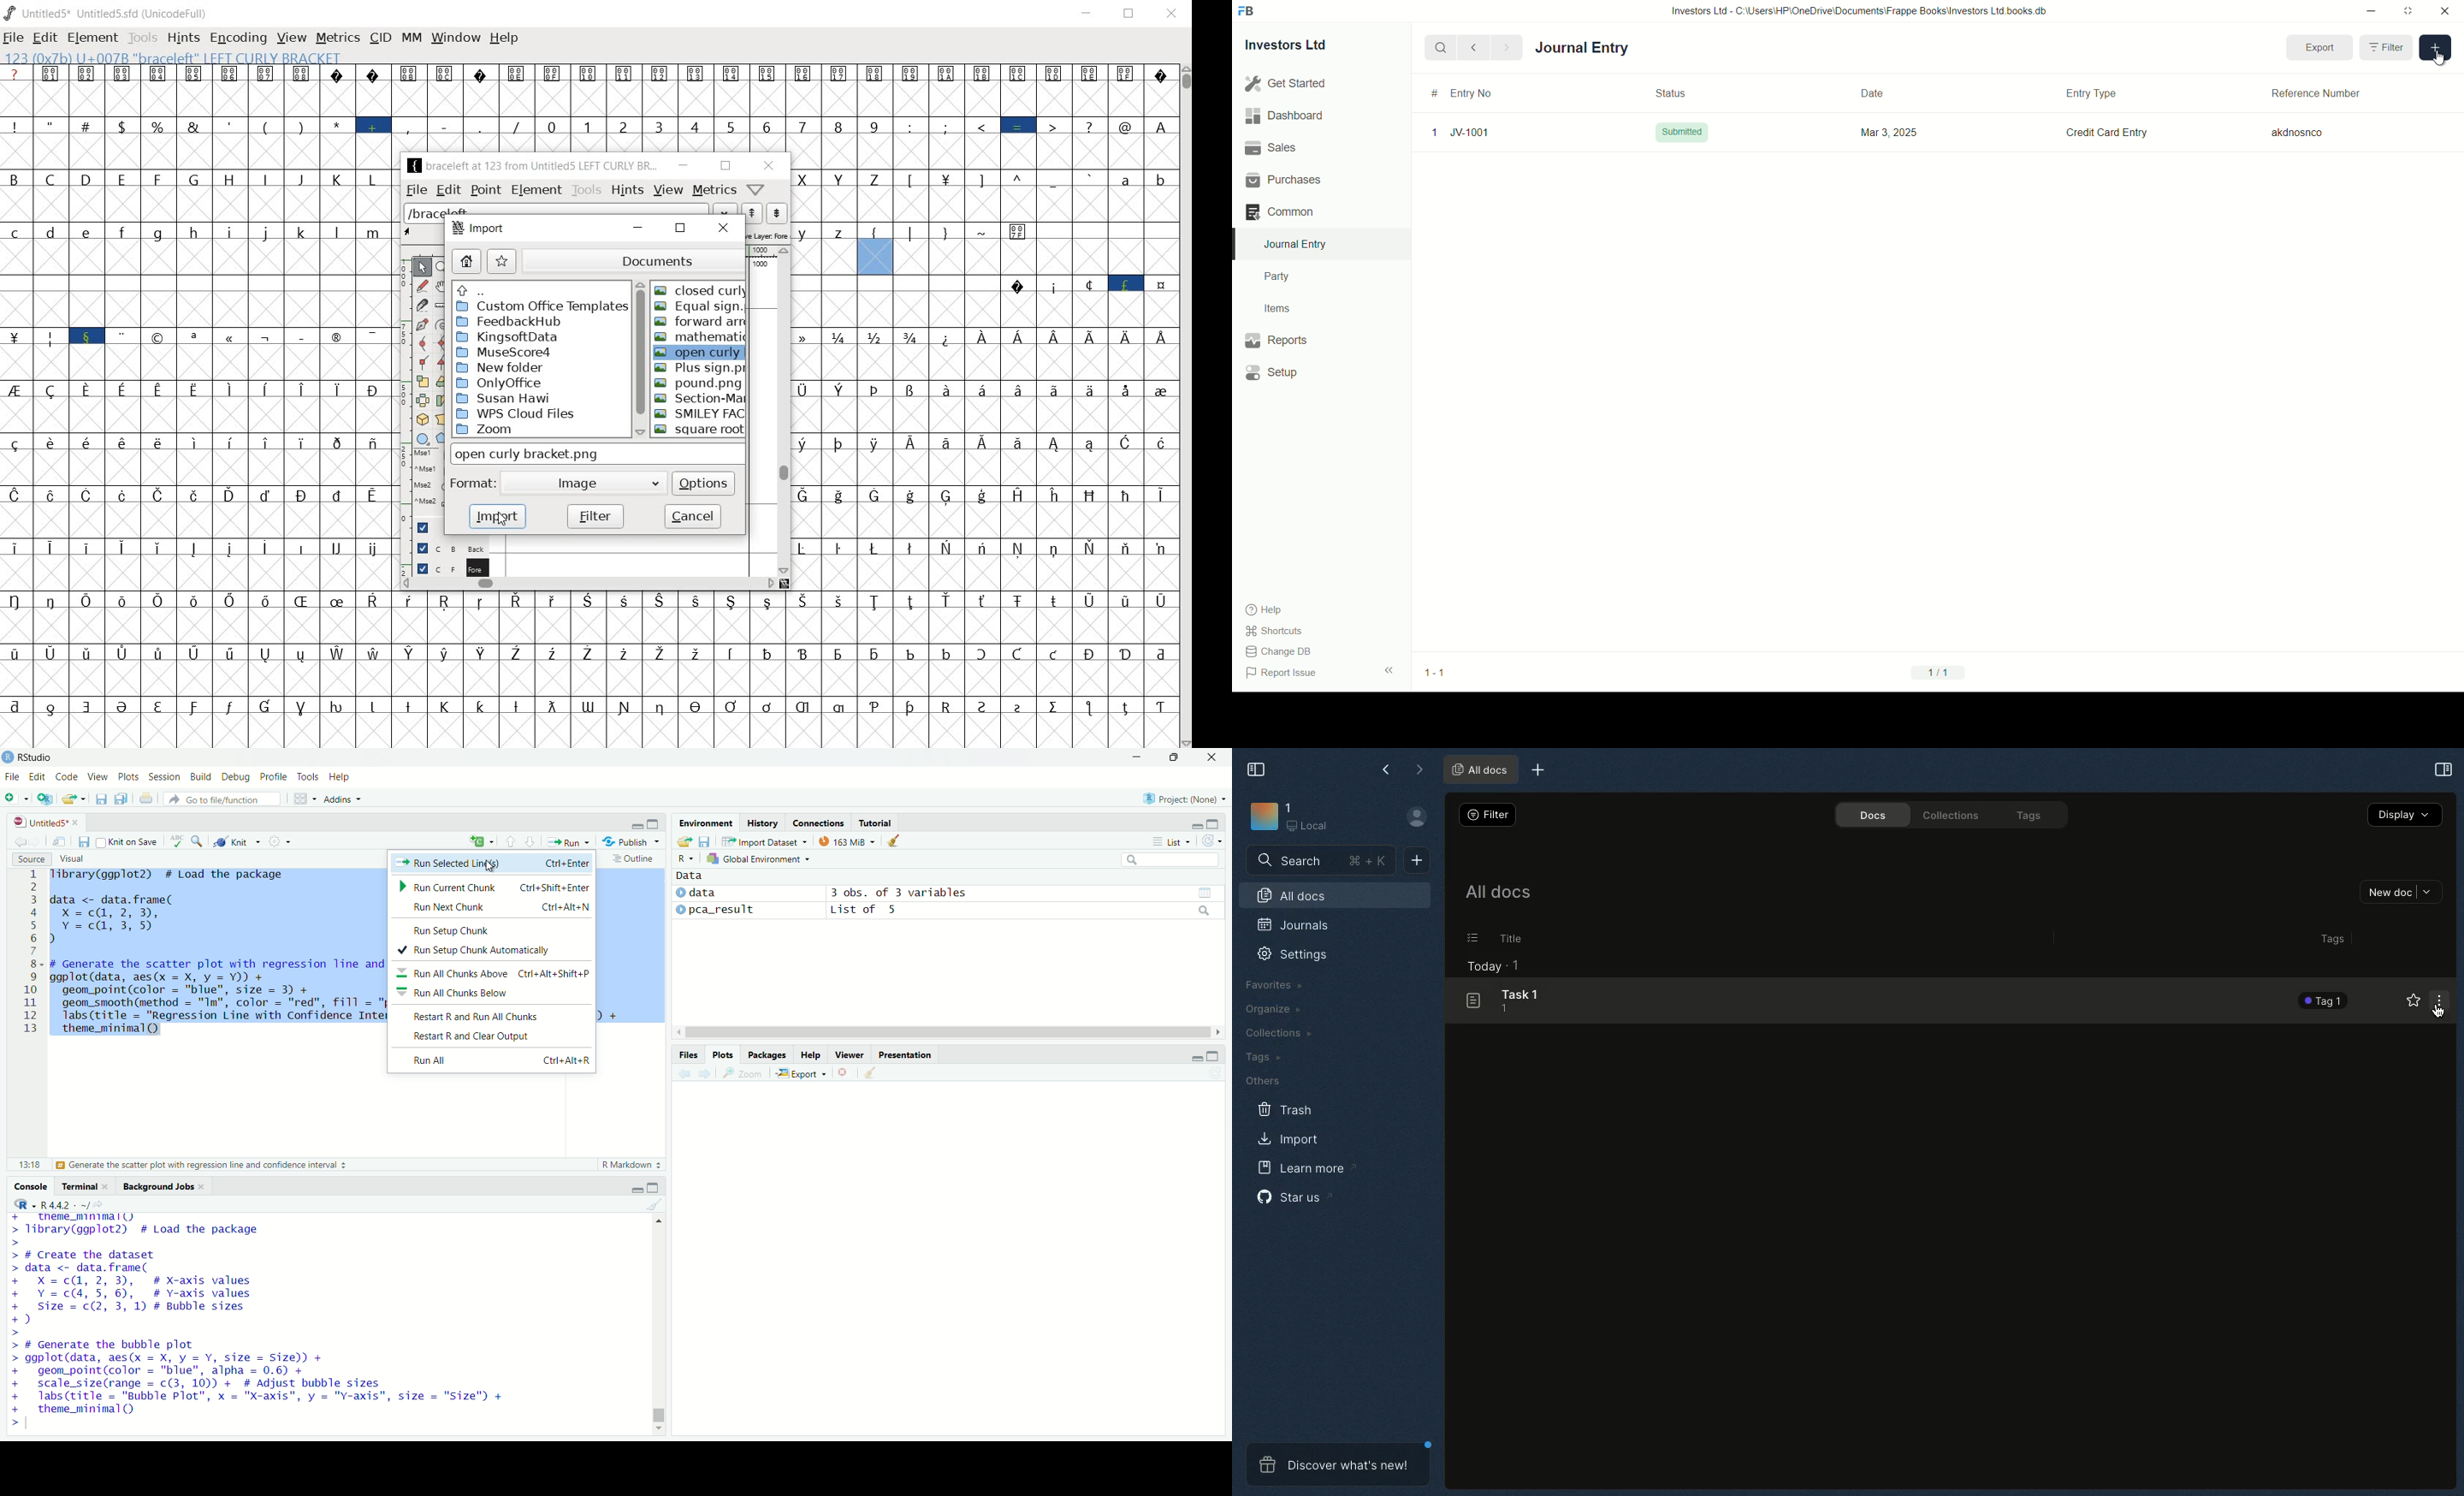 This screenshot has height=1512, width=2464. What do you see at coordinates (342, 799) in the screenshot?
I see `Addins` at bounding box center [342, 799].